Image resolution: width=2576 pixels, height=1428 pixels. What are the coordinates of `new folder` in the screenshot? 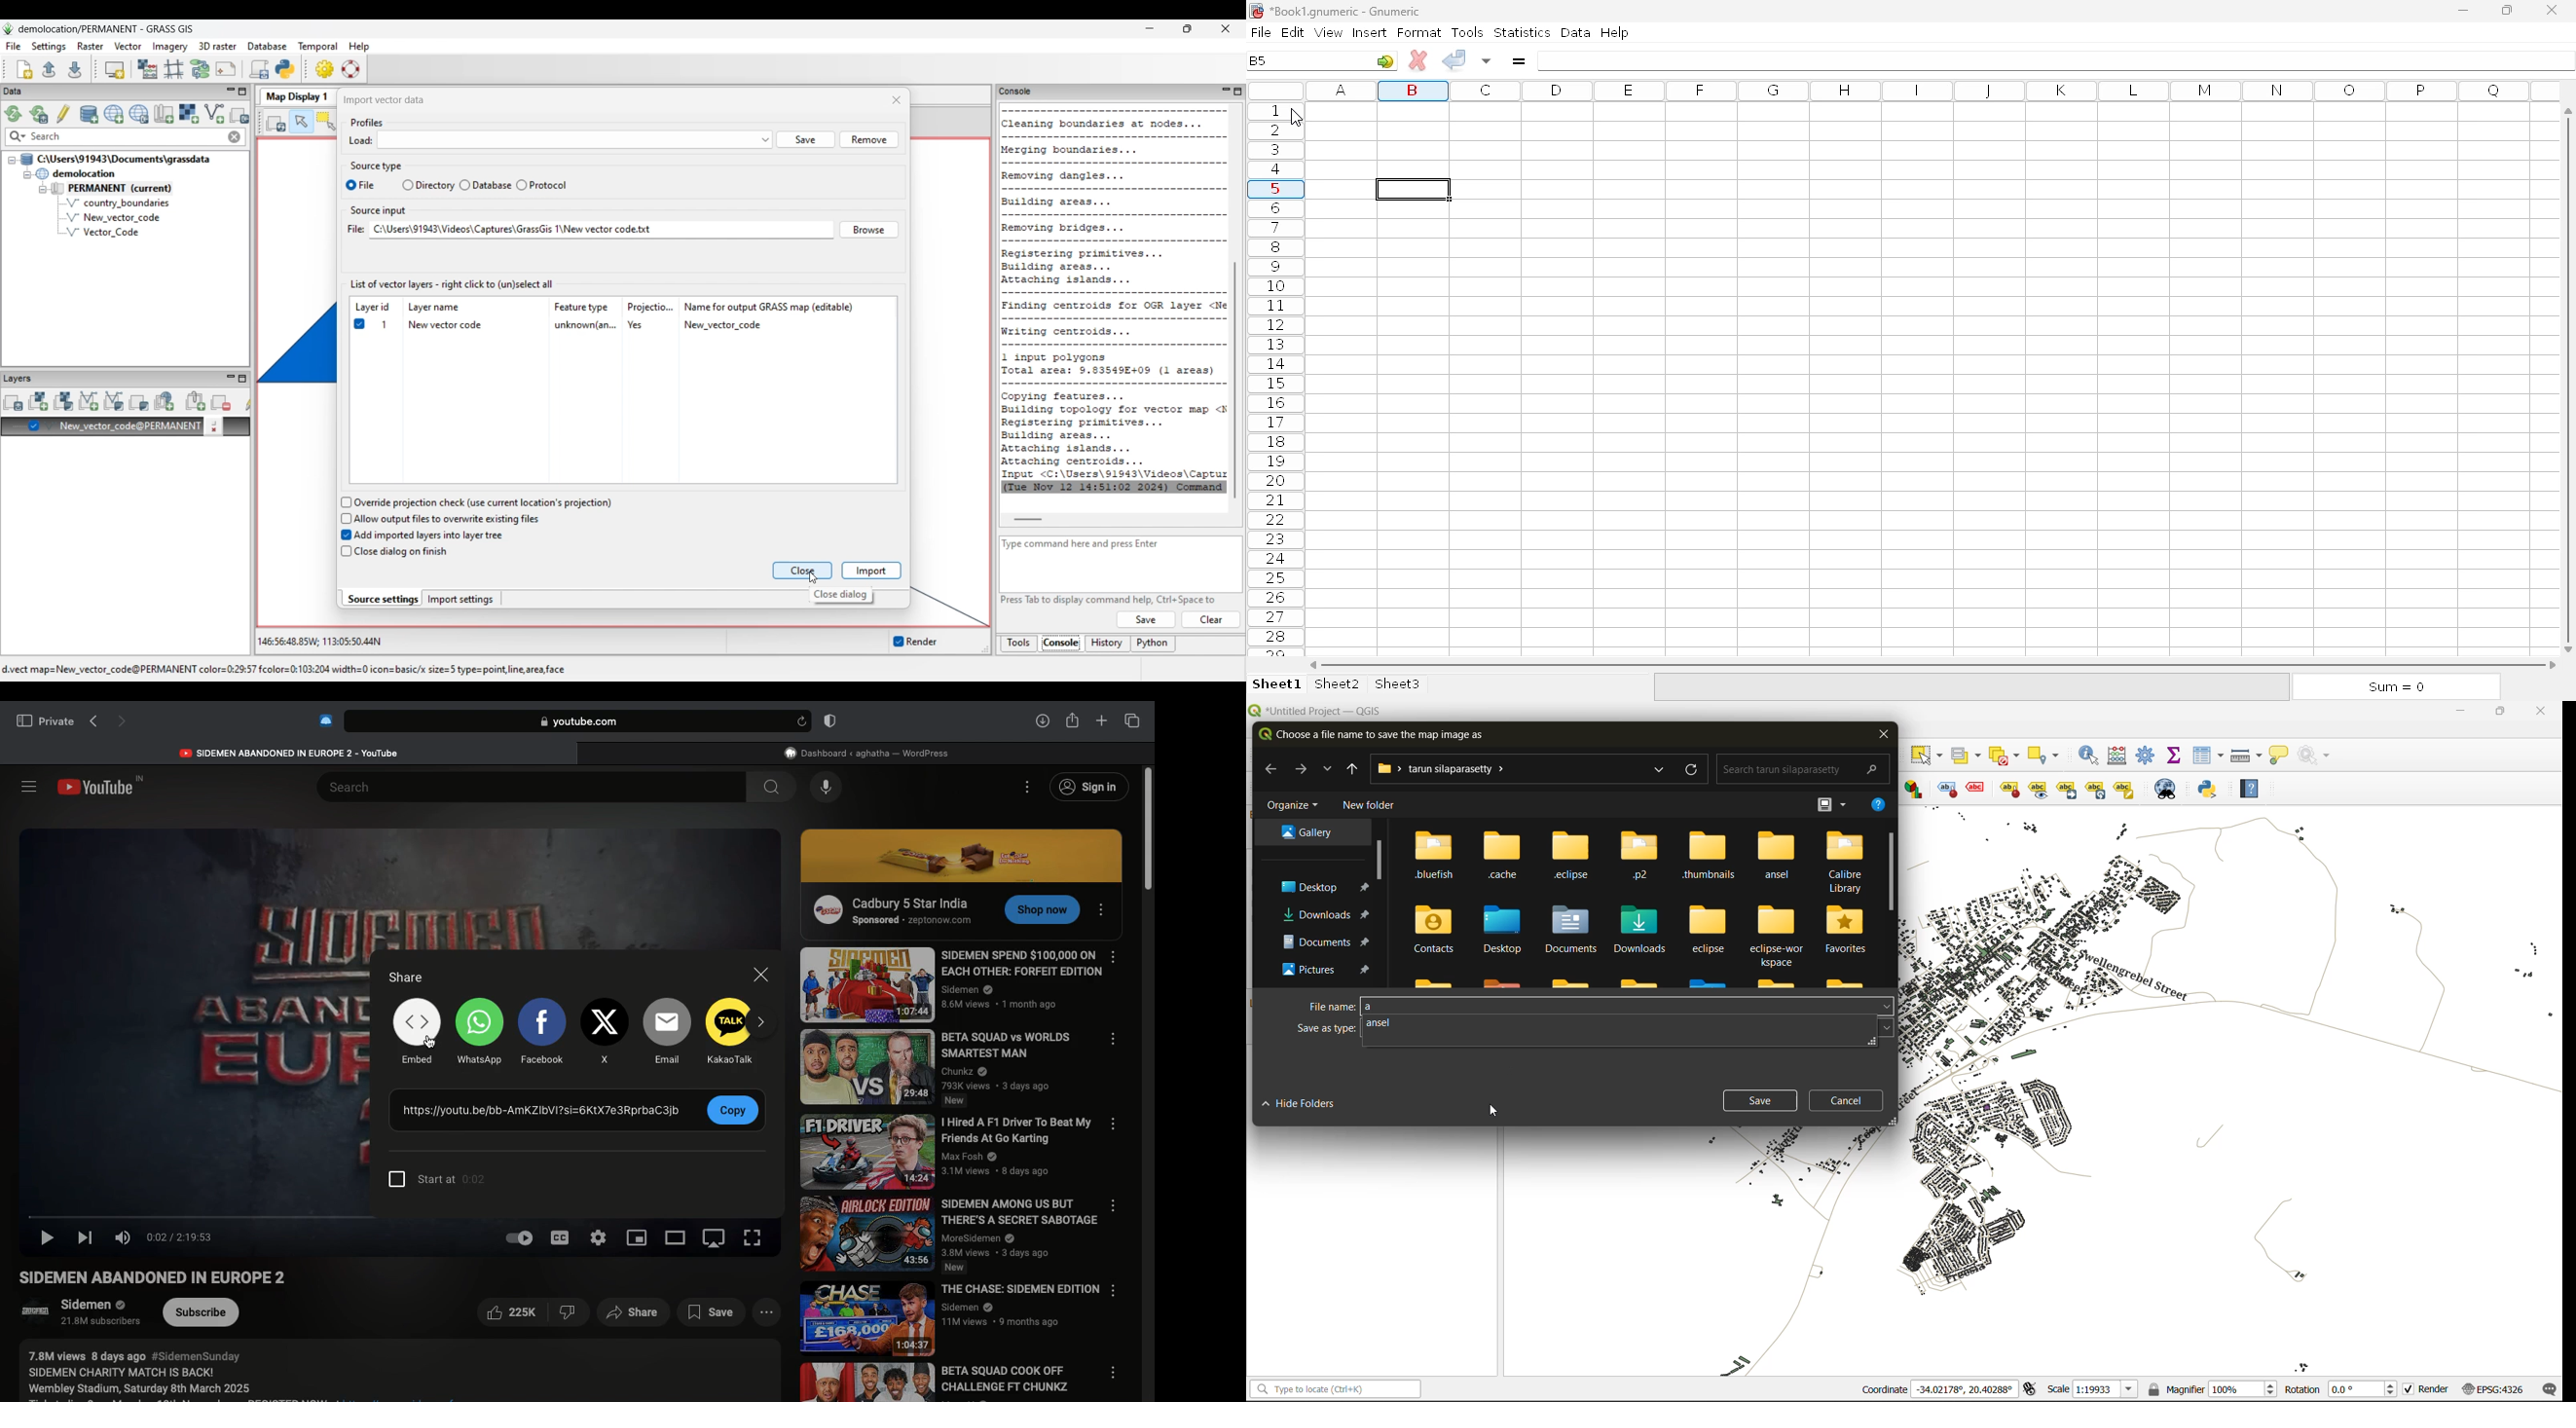 It's located at (1367, 806).